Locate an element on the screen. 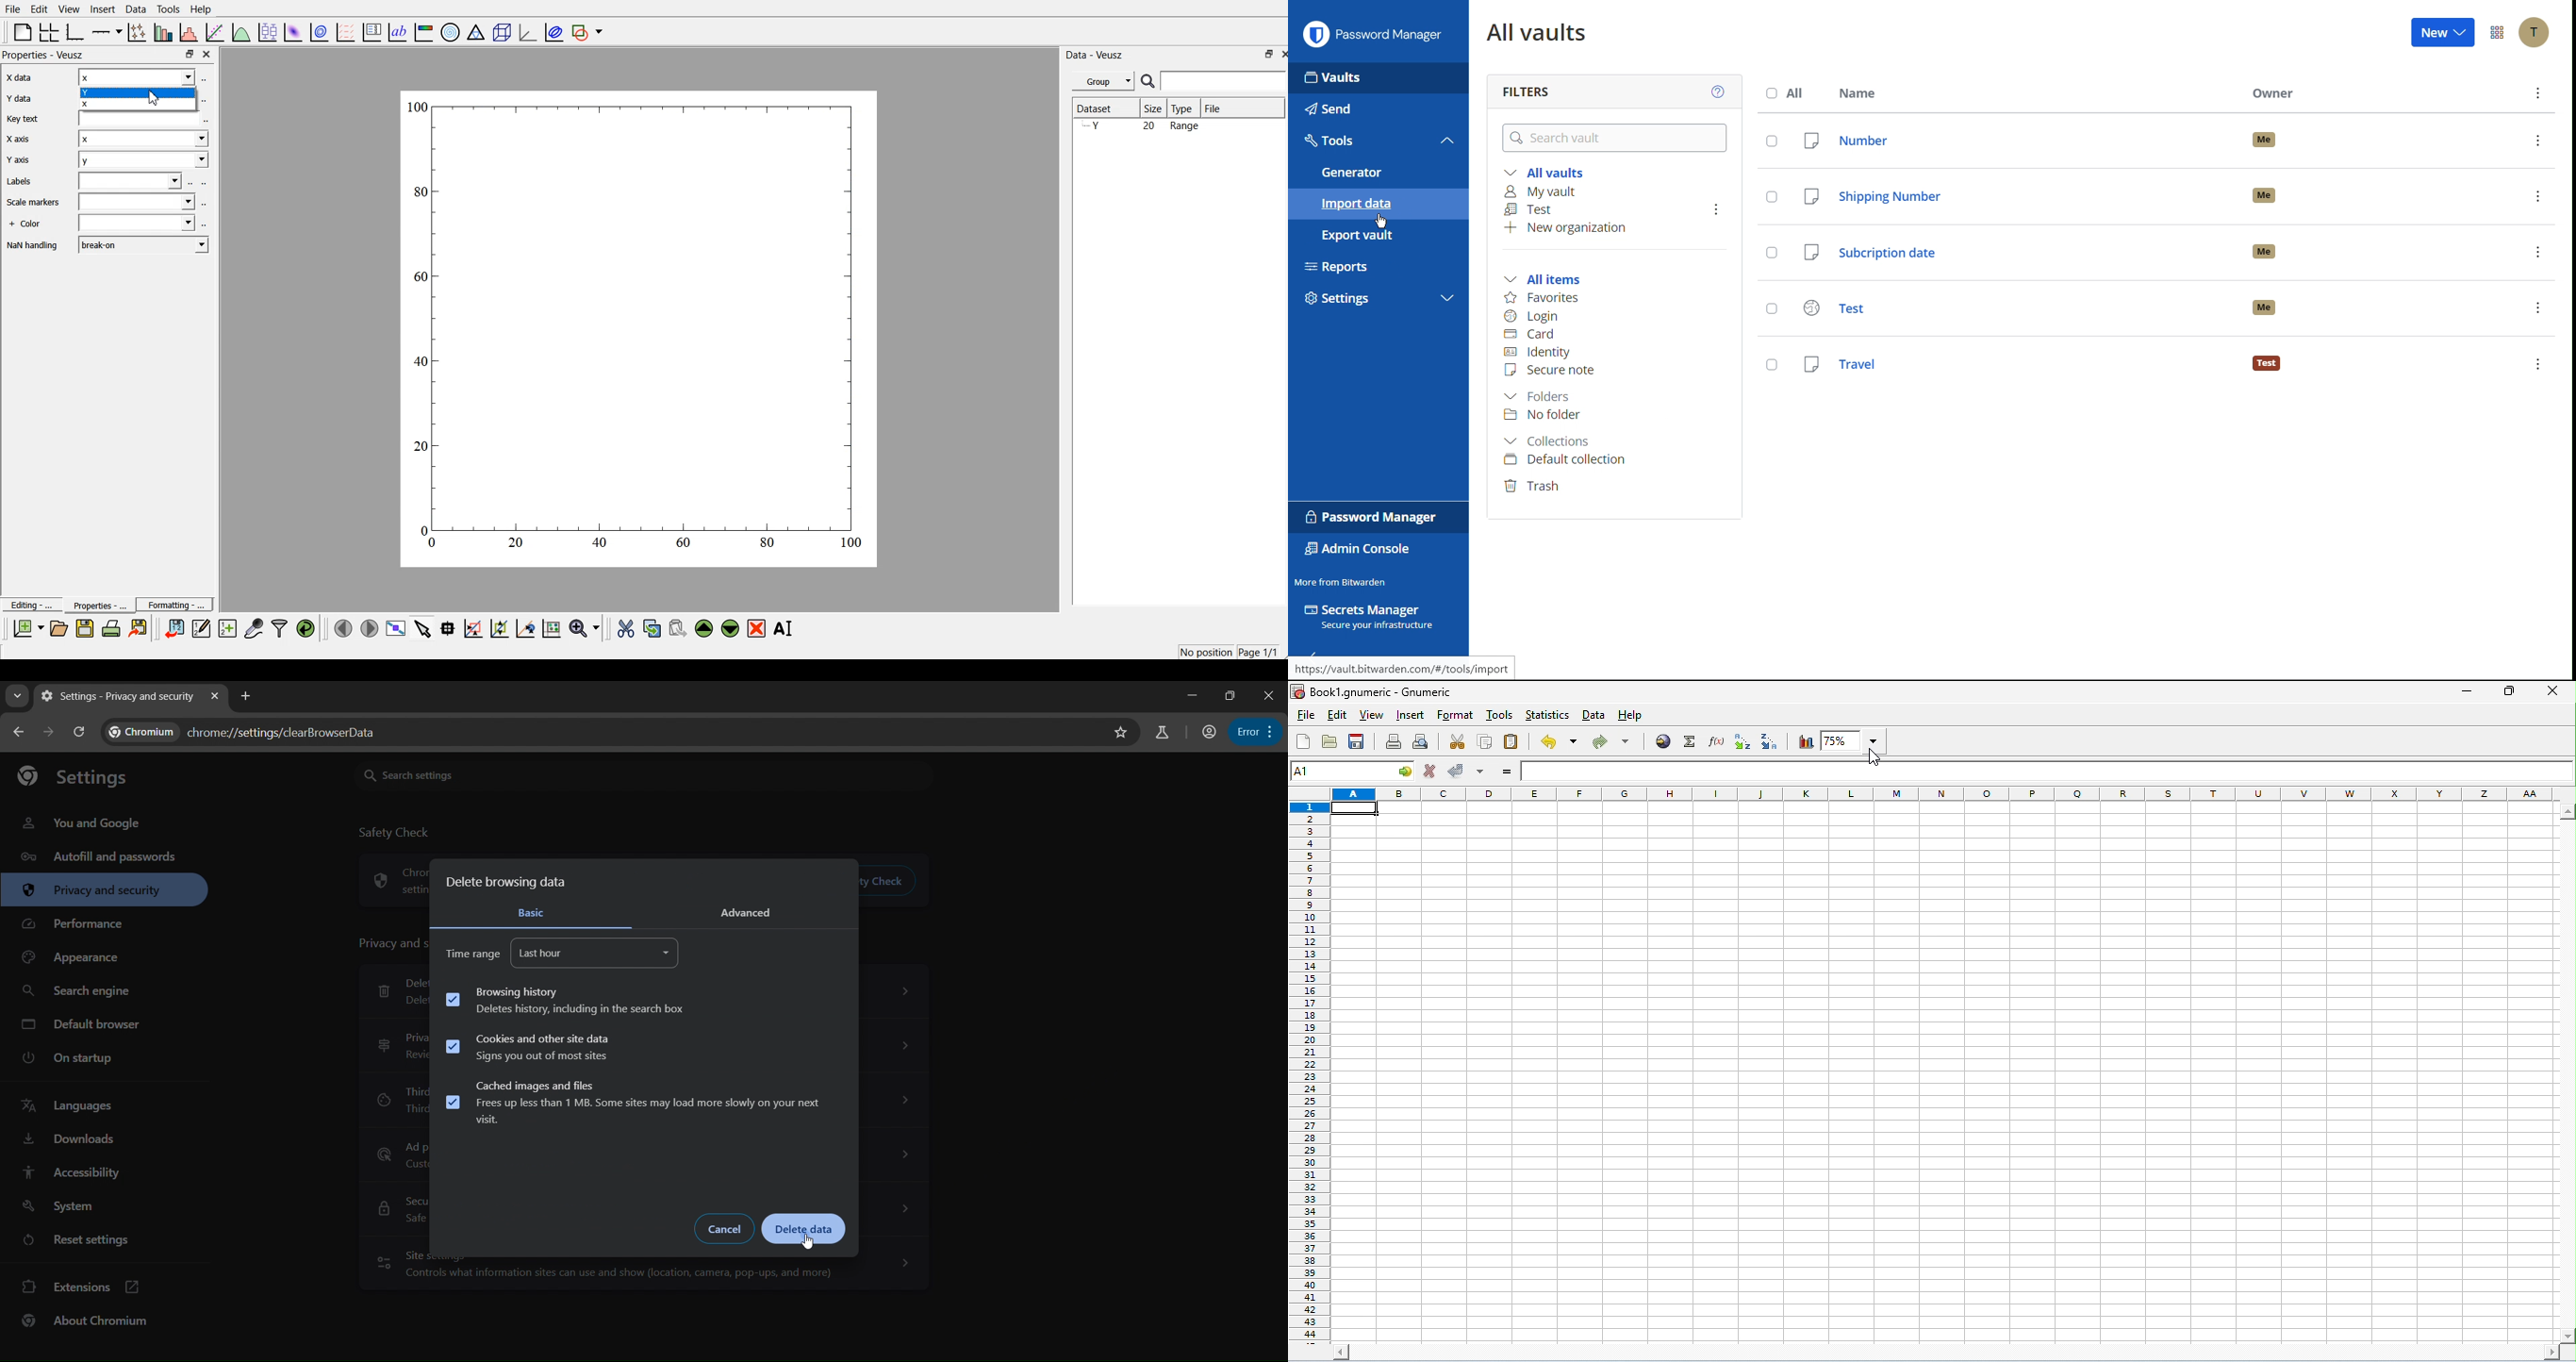 This screenshot has height=1372, width=2576. Card is located at coordinates (1534, 335).